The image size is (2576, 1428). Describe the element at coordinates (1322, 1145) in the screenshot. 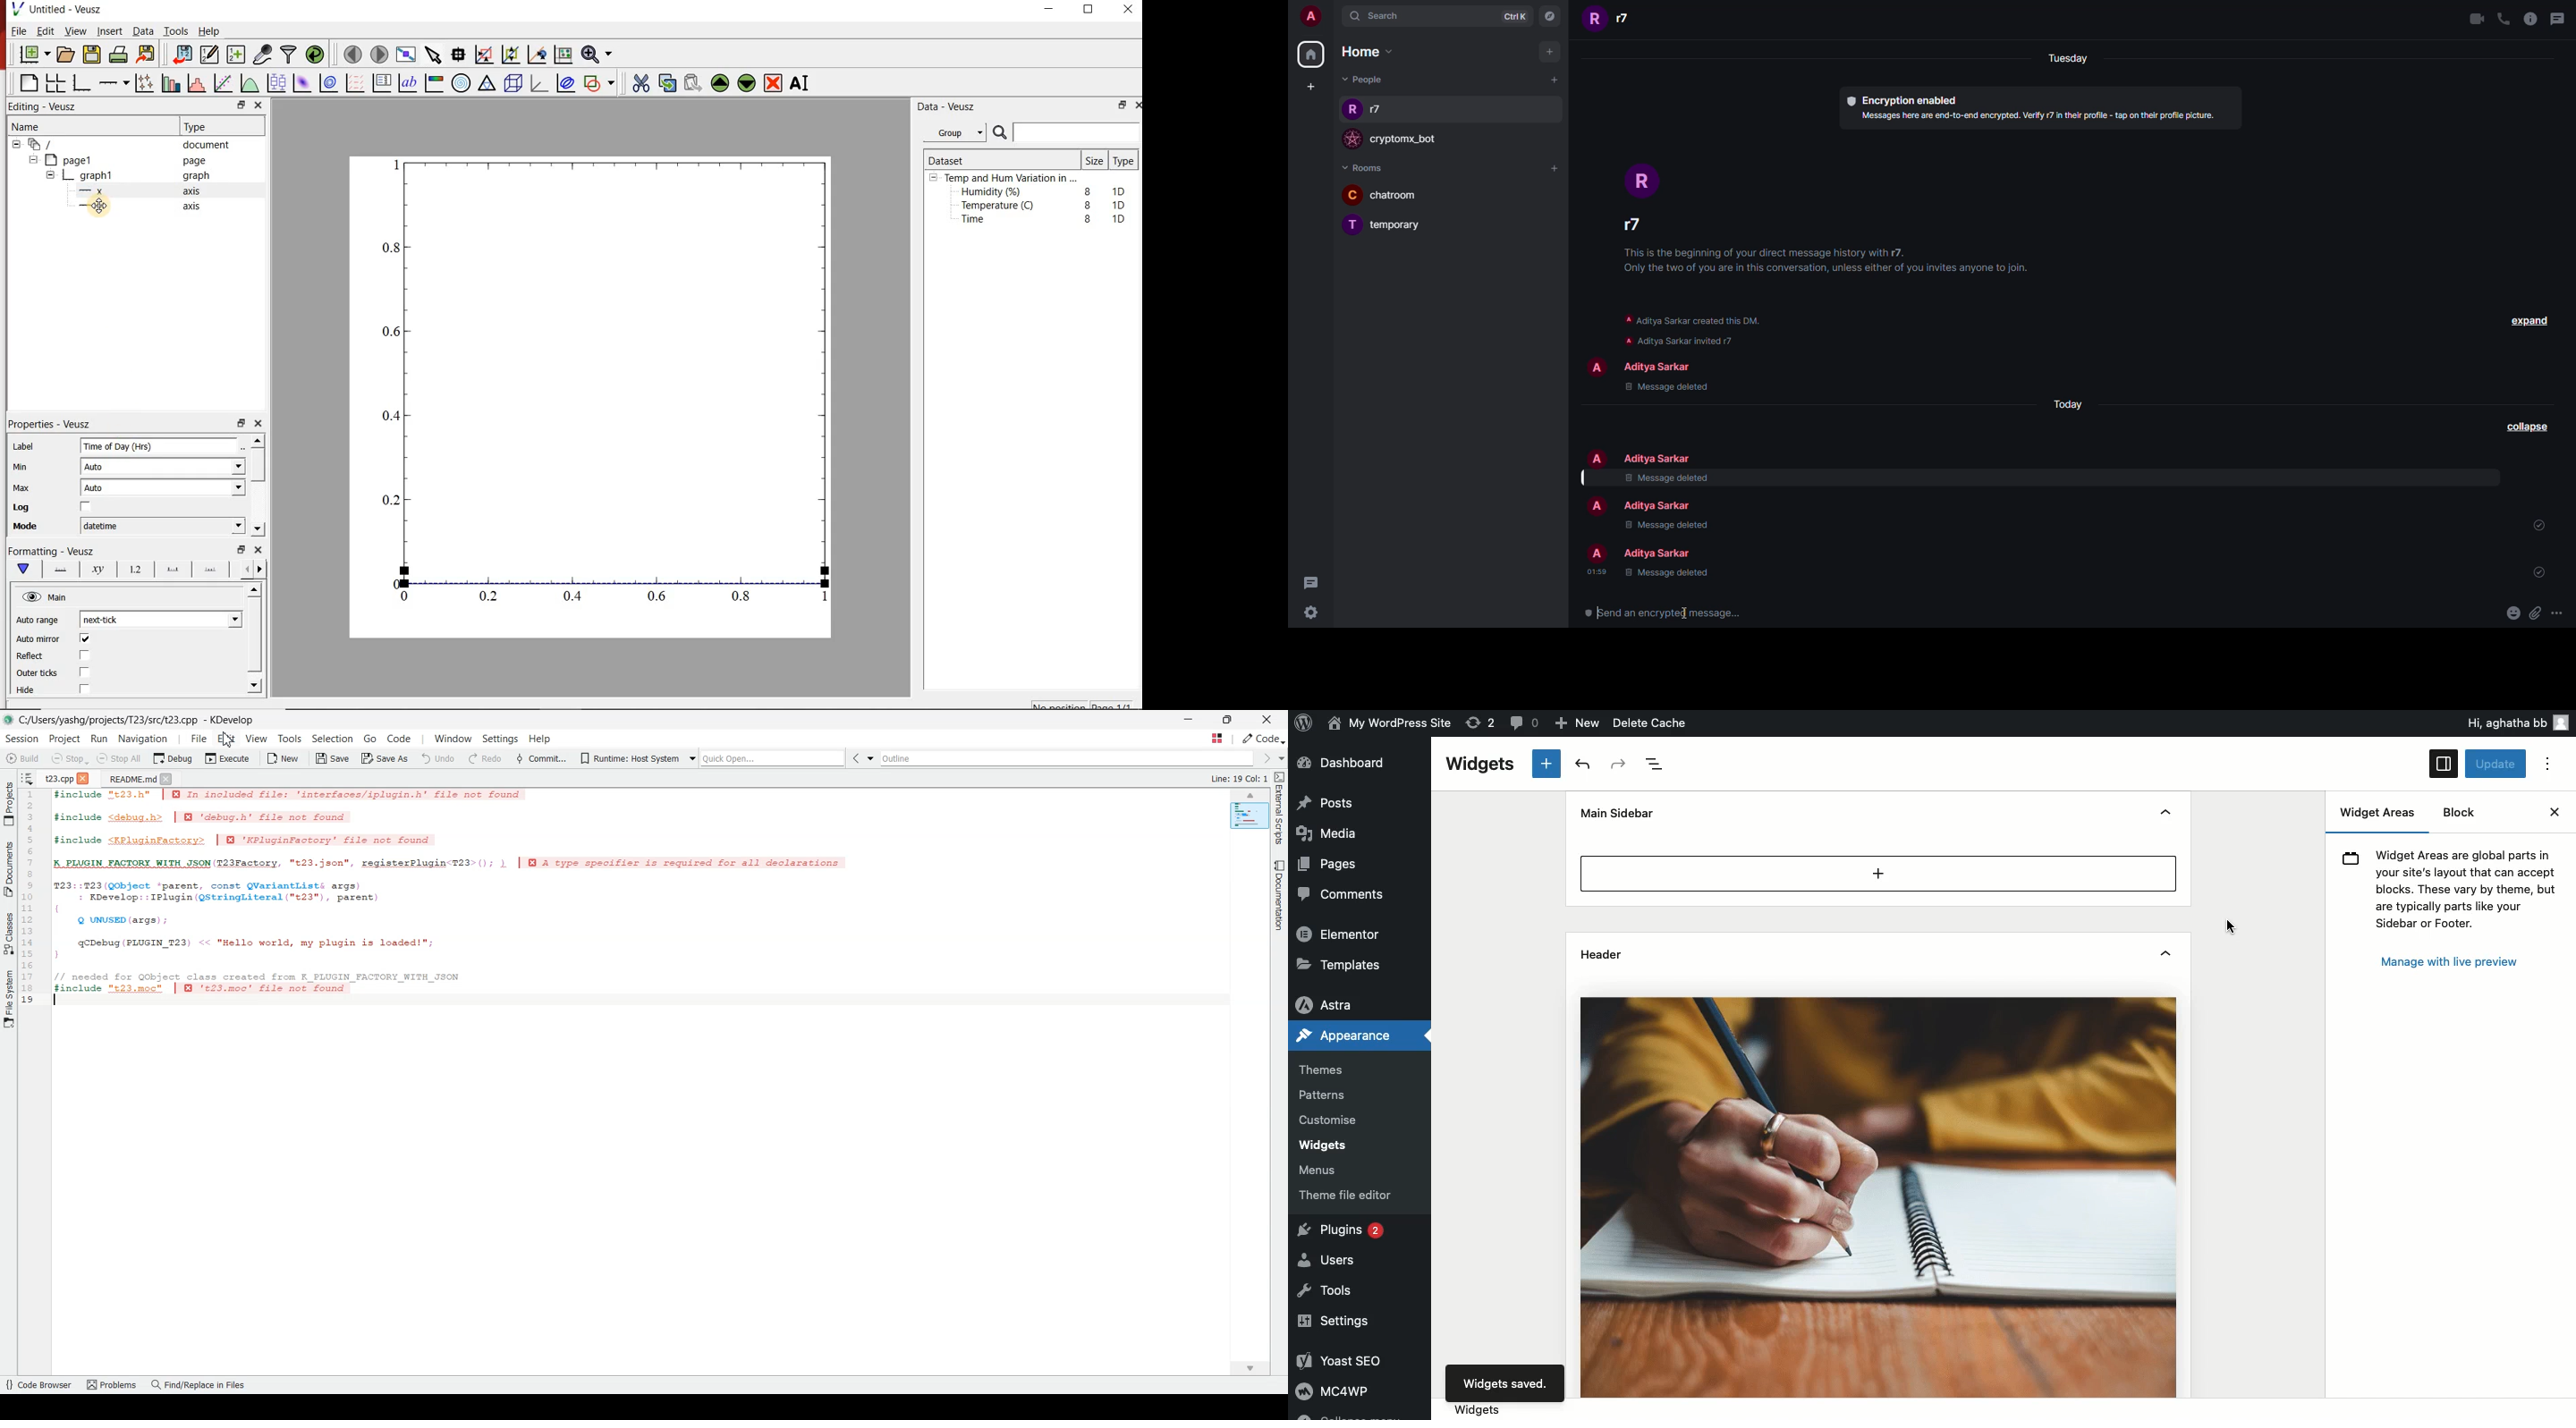

I see `Widgets` at that location.